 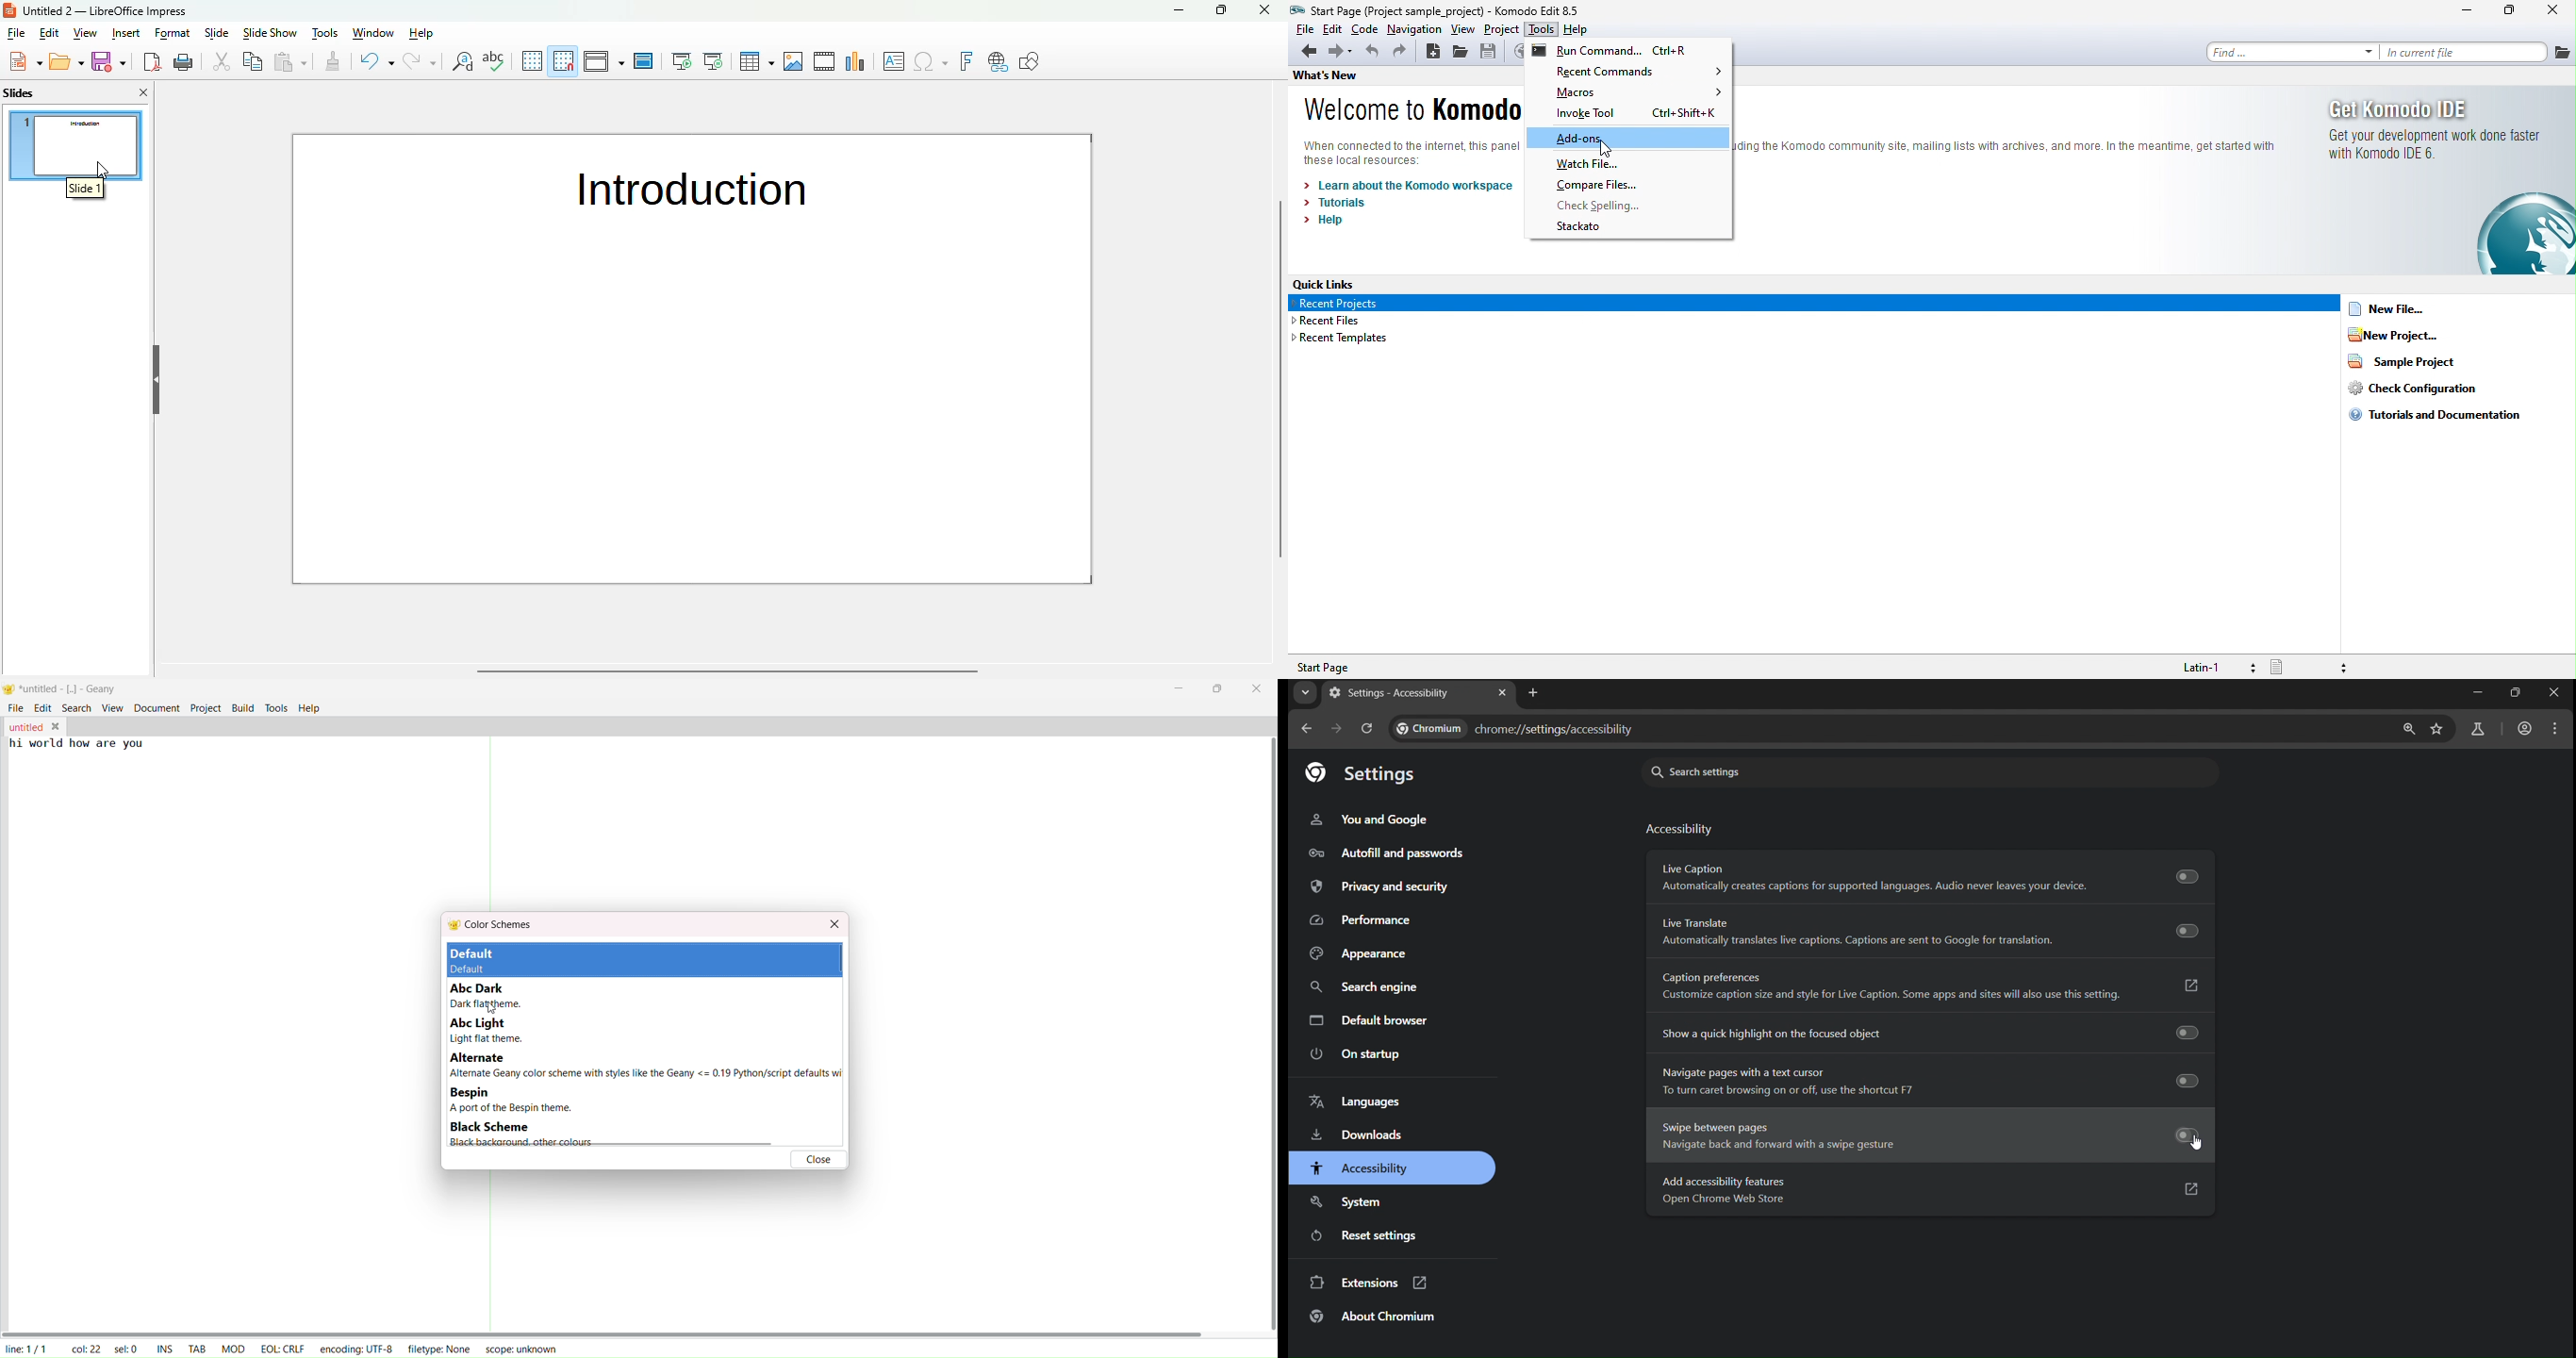 What do you see at coordinates (9, 9) in the screenshot?
I see `logo` at bounding box center [9, 9].